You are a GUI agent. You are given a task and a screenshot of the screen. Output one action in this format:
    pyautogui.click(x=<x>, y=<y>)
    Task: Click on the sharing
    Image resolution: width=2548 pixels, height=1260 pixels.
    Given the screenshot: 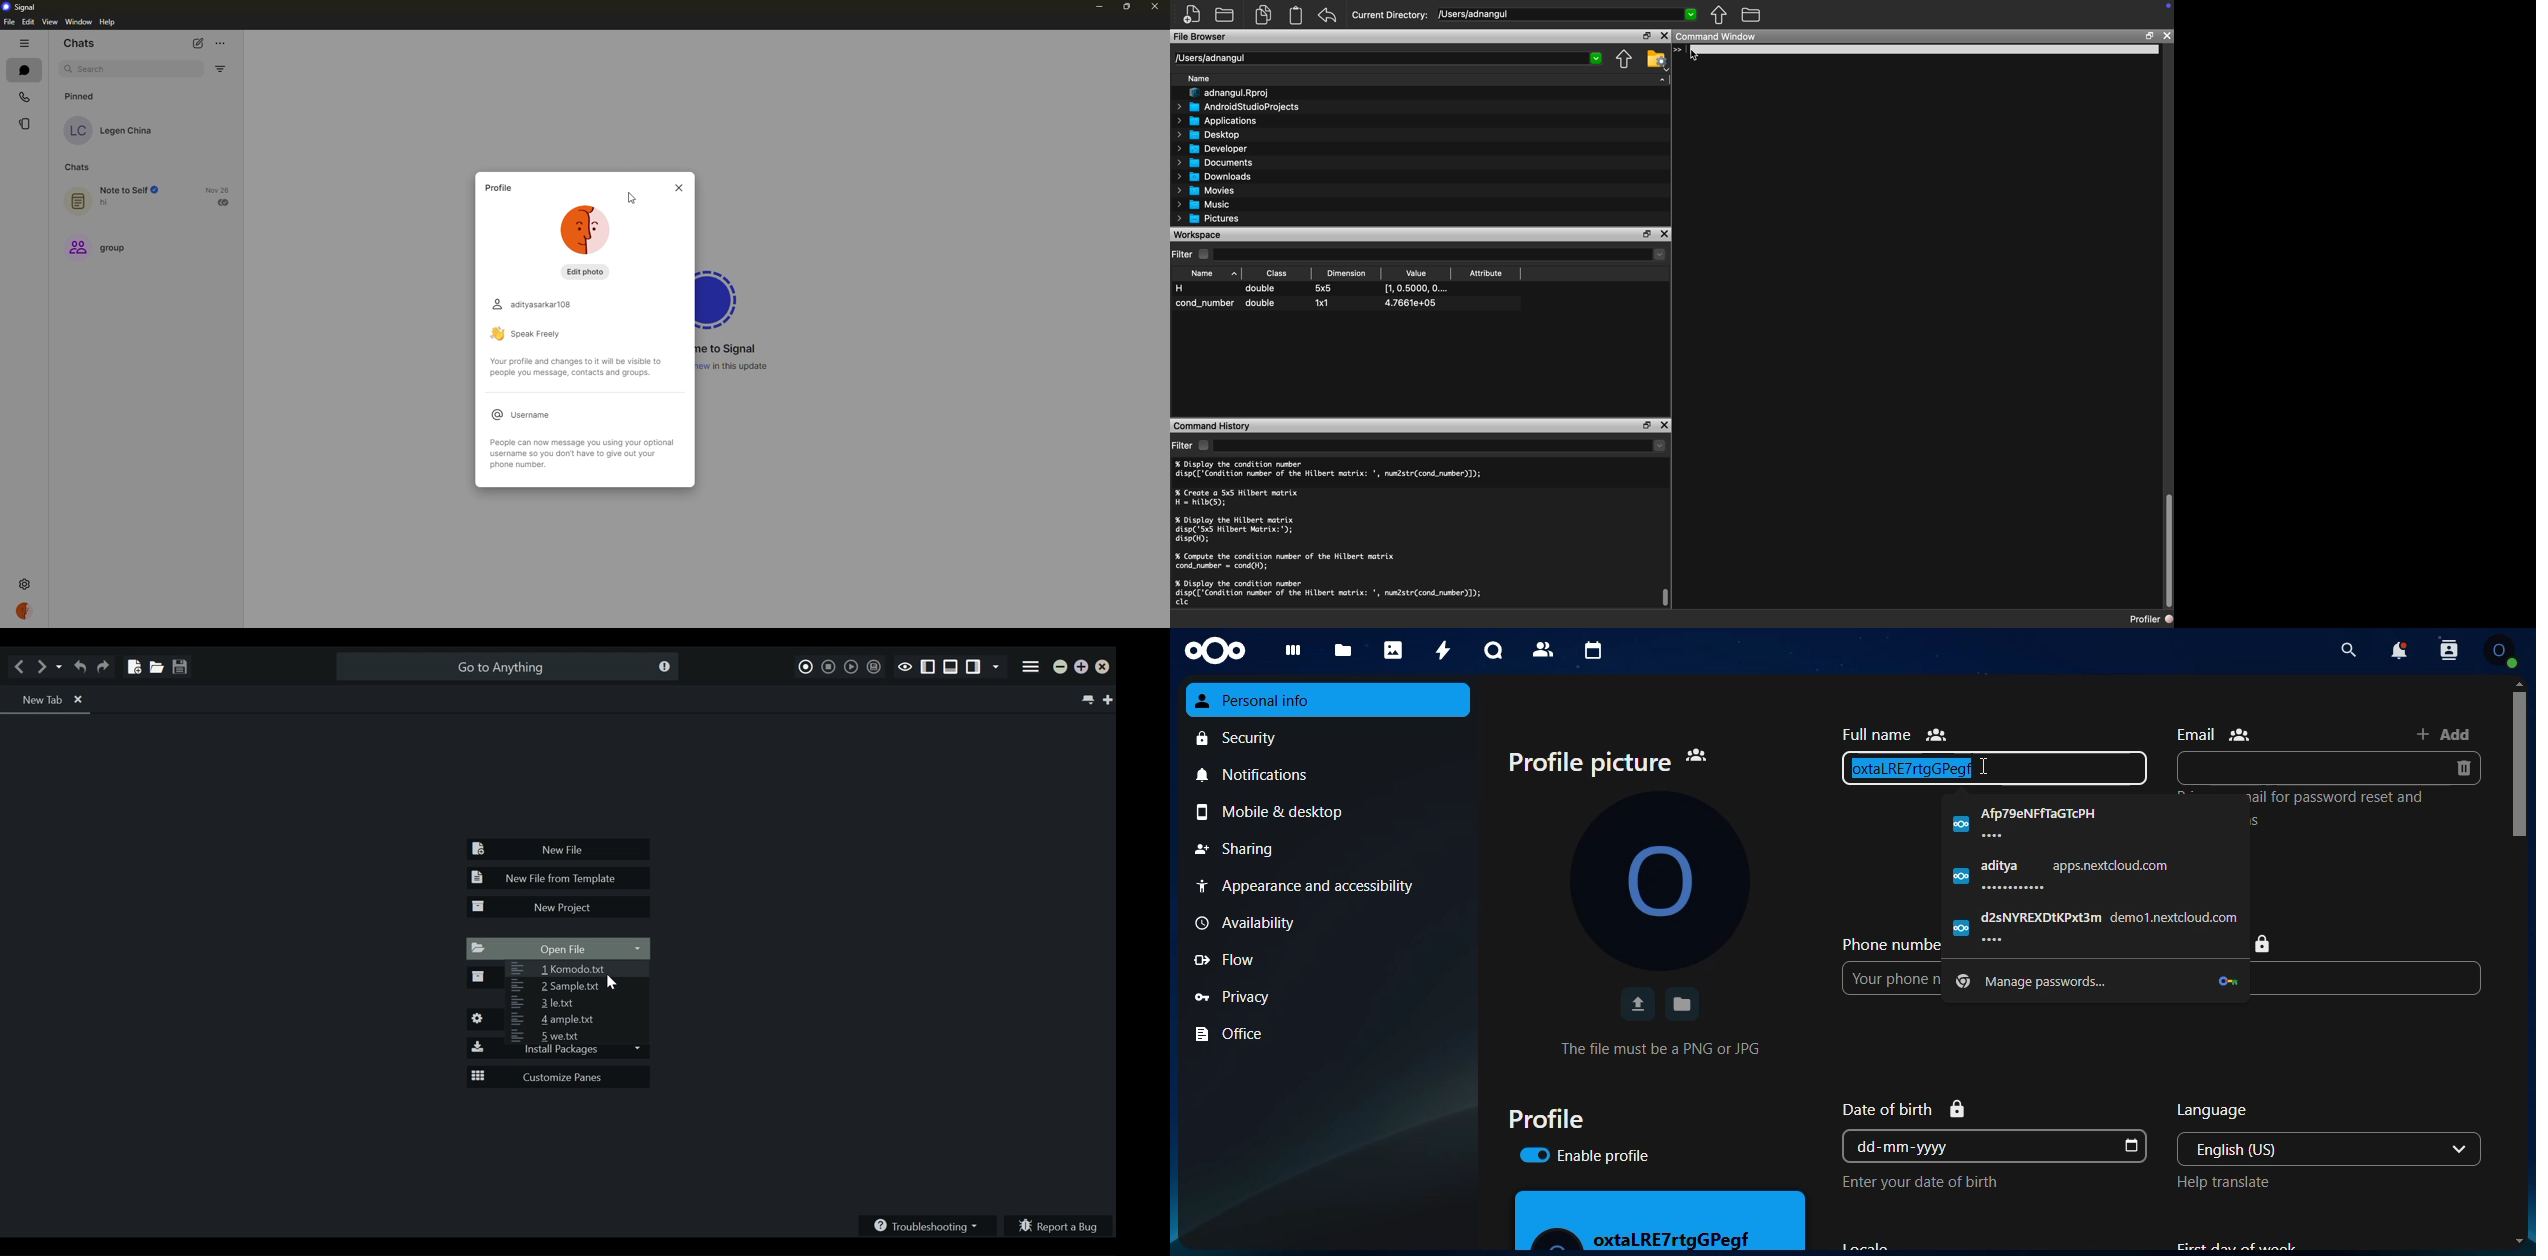 What is the action you would take?
    pyautogui.click(x=1329, y=849)
    